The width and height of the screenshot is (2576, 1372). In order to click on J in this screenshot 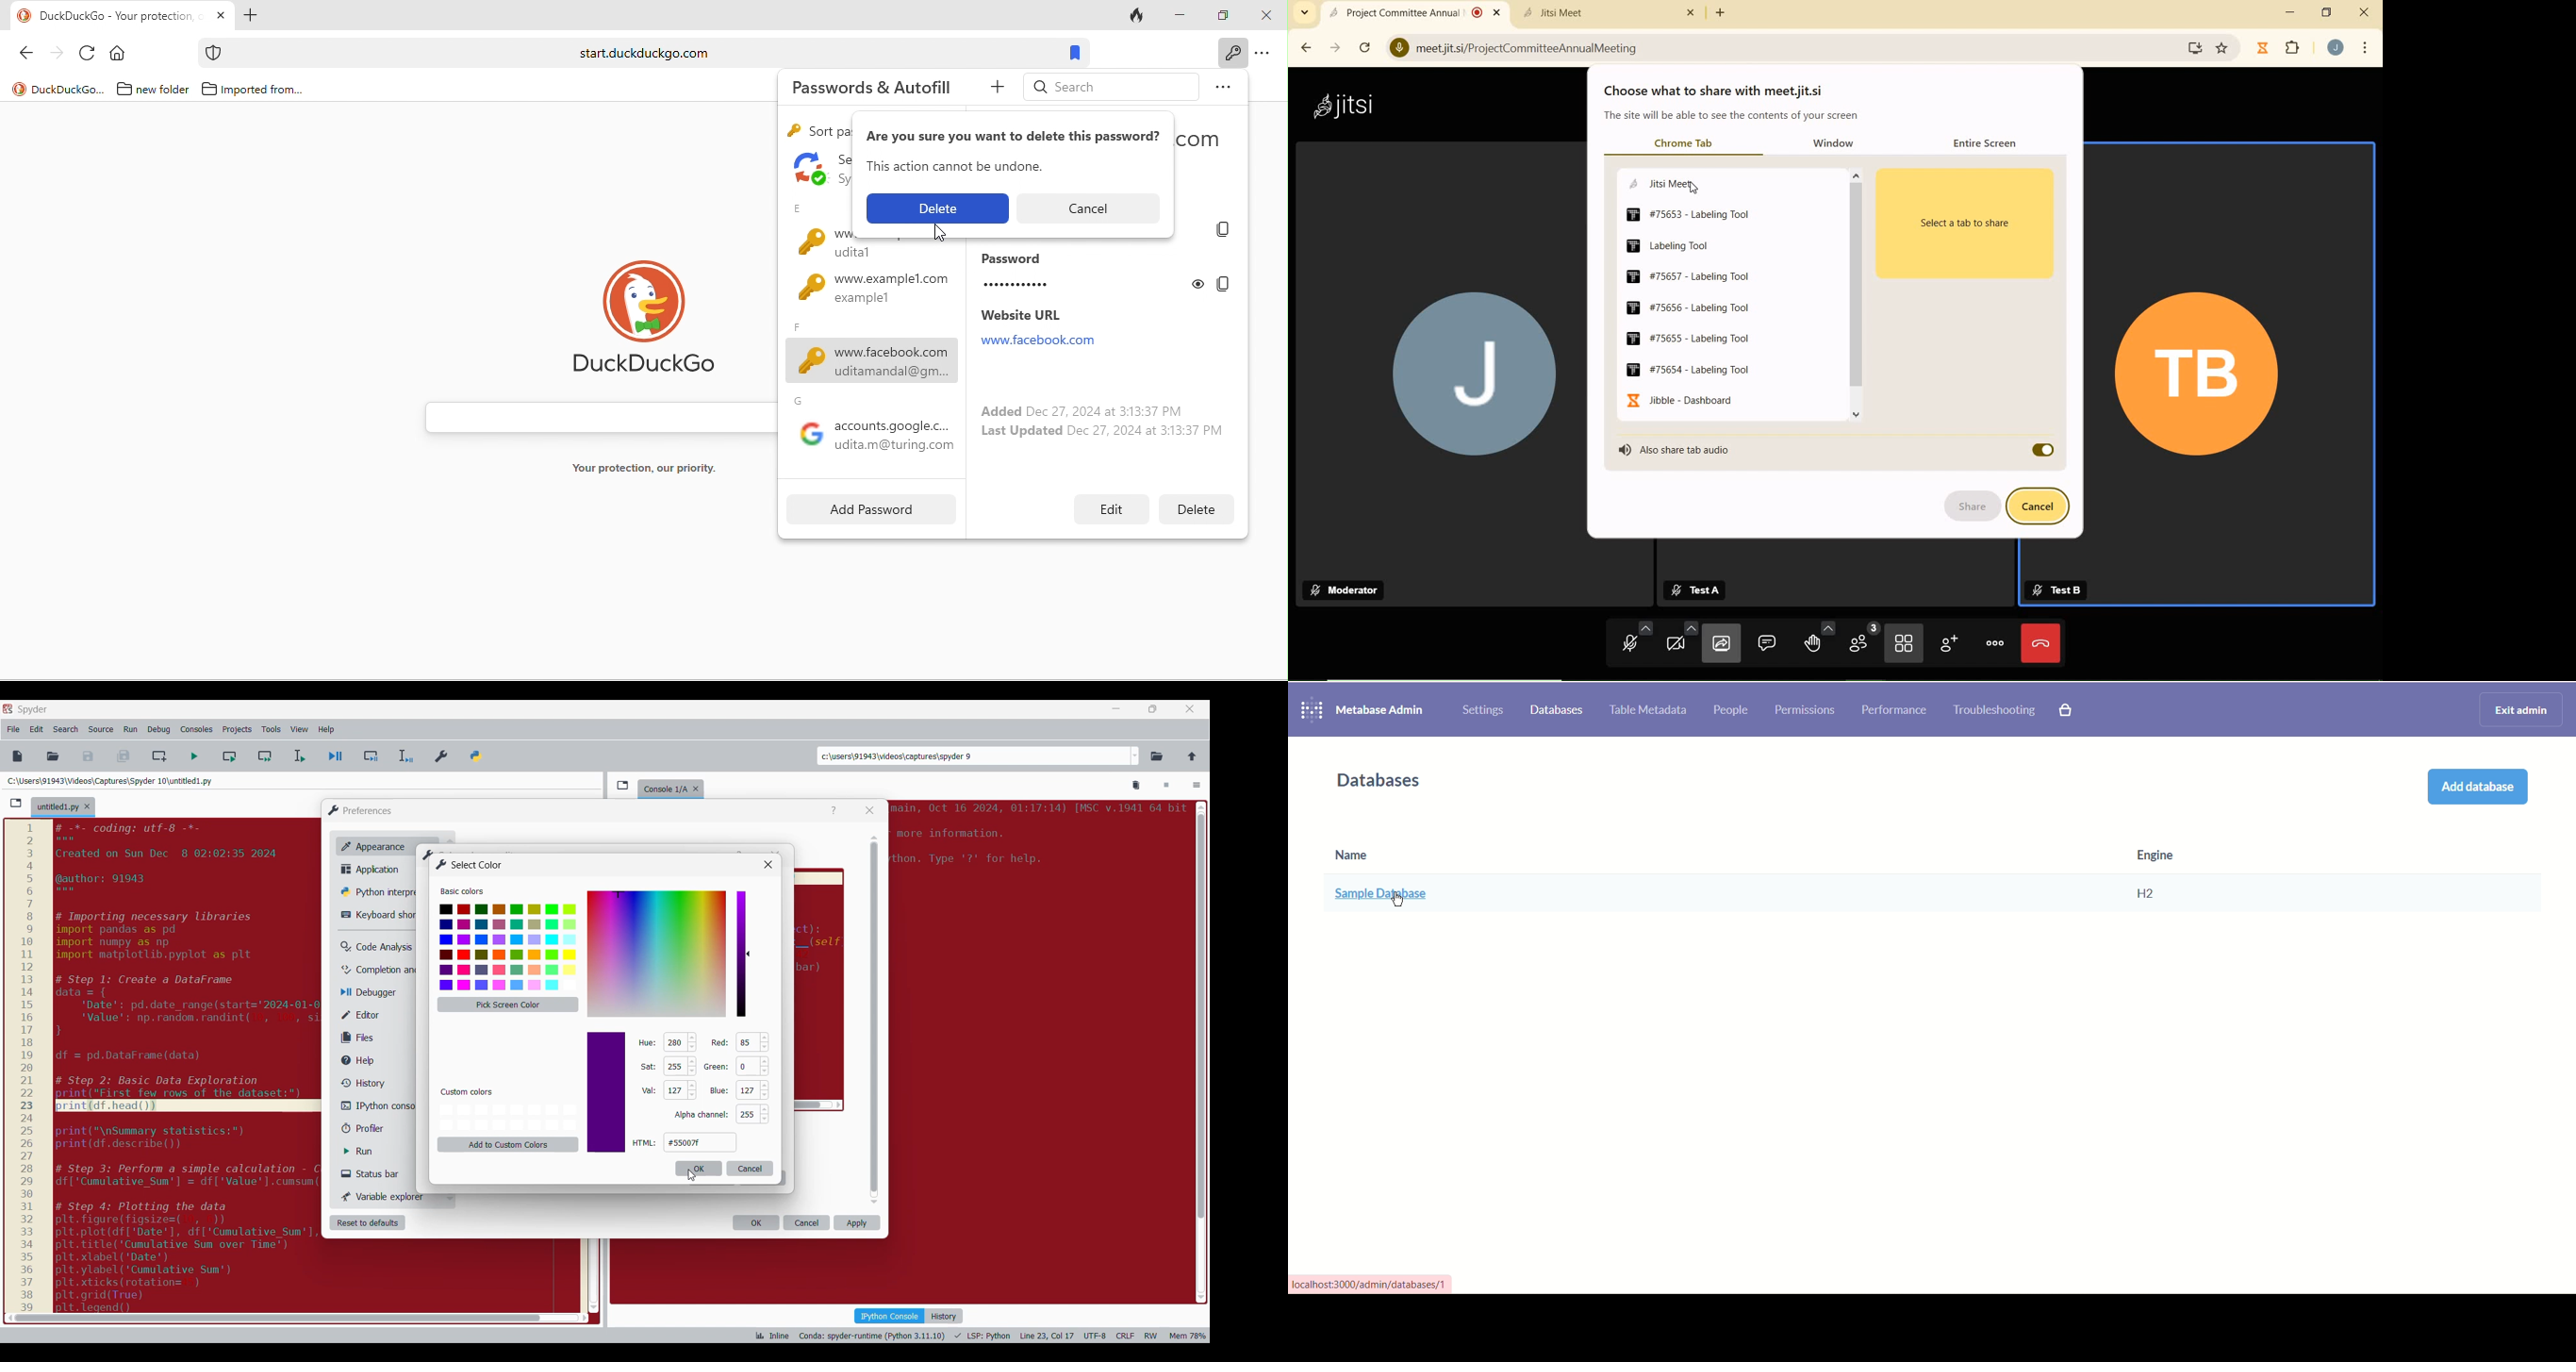, I will do `click(1435, 355)`.